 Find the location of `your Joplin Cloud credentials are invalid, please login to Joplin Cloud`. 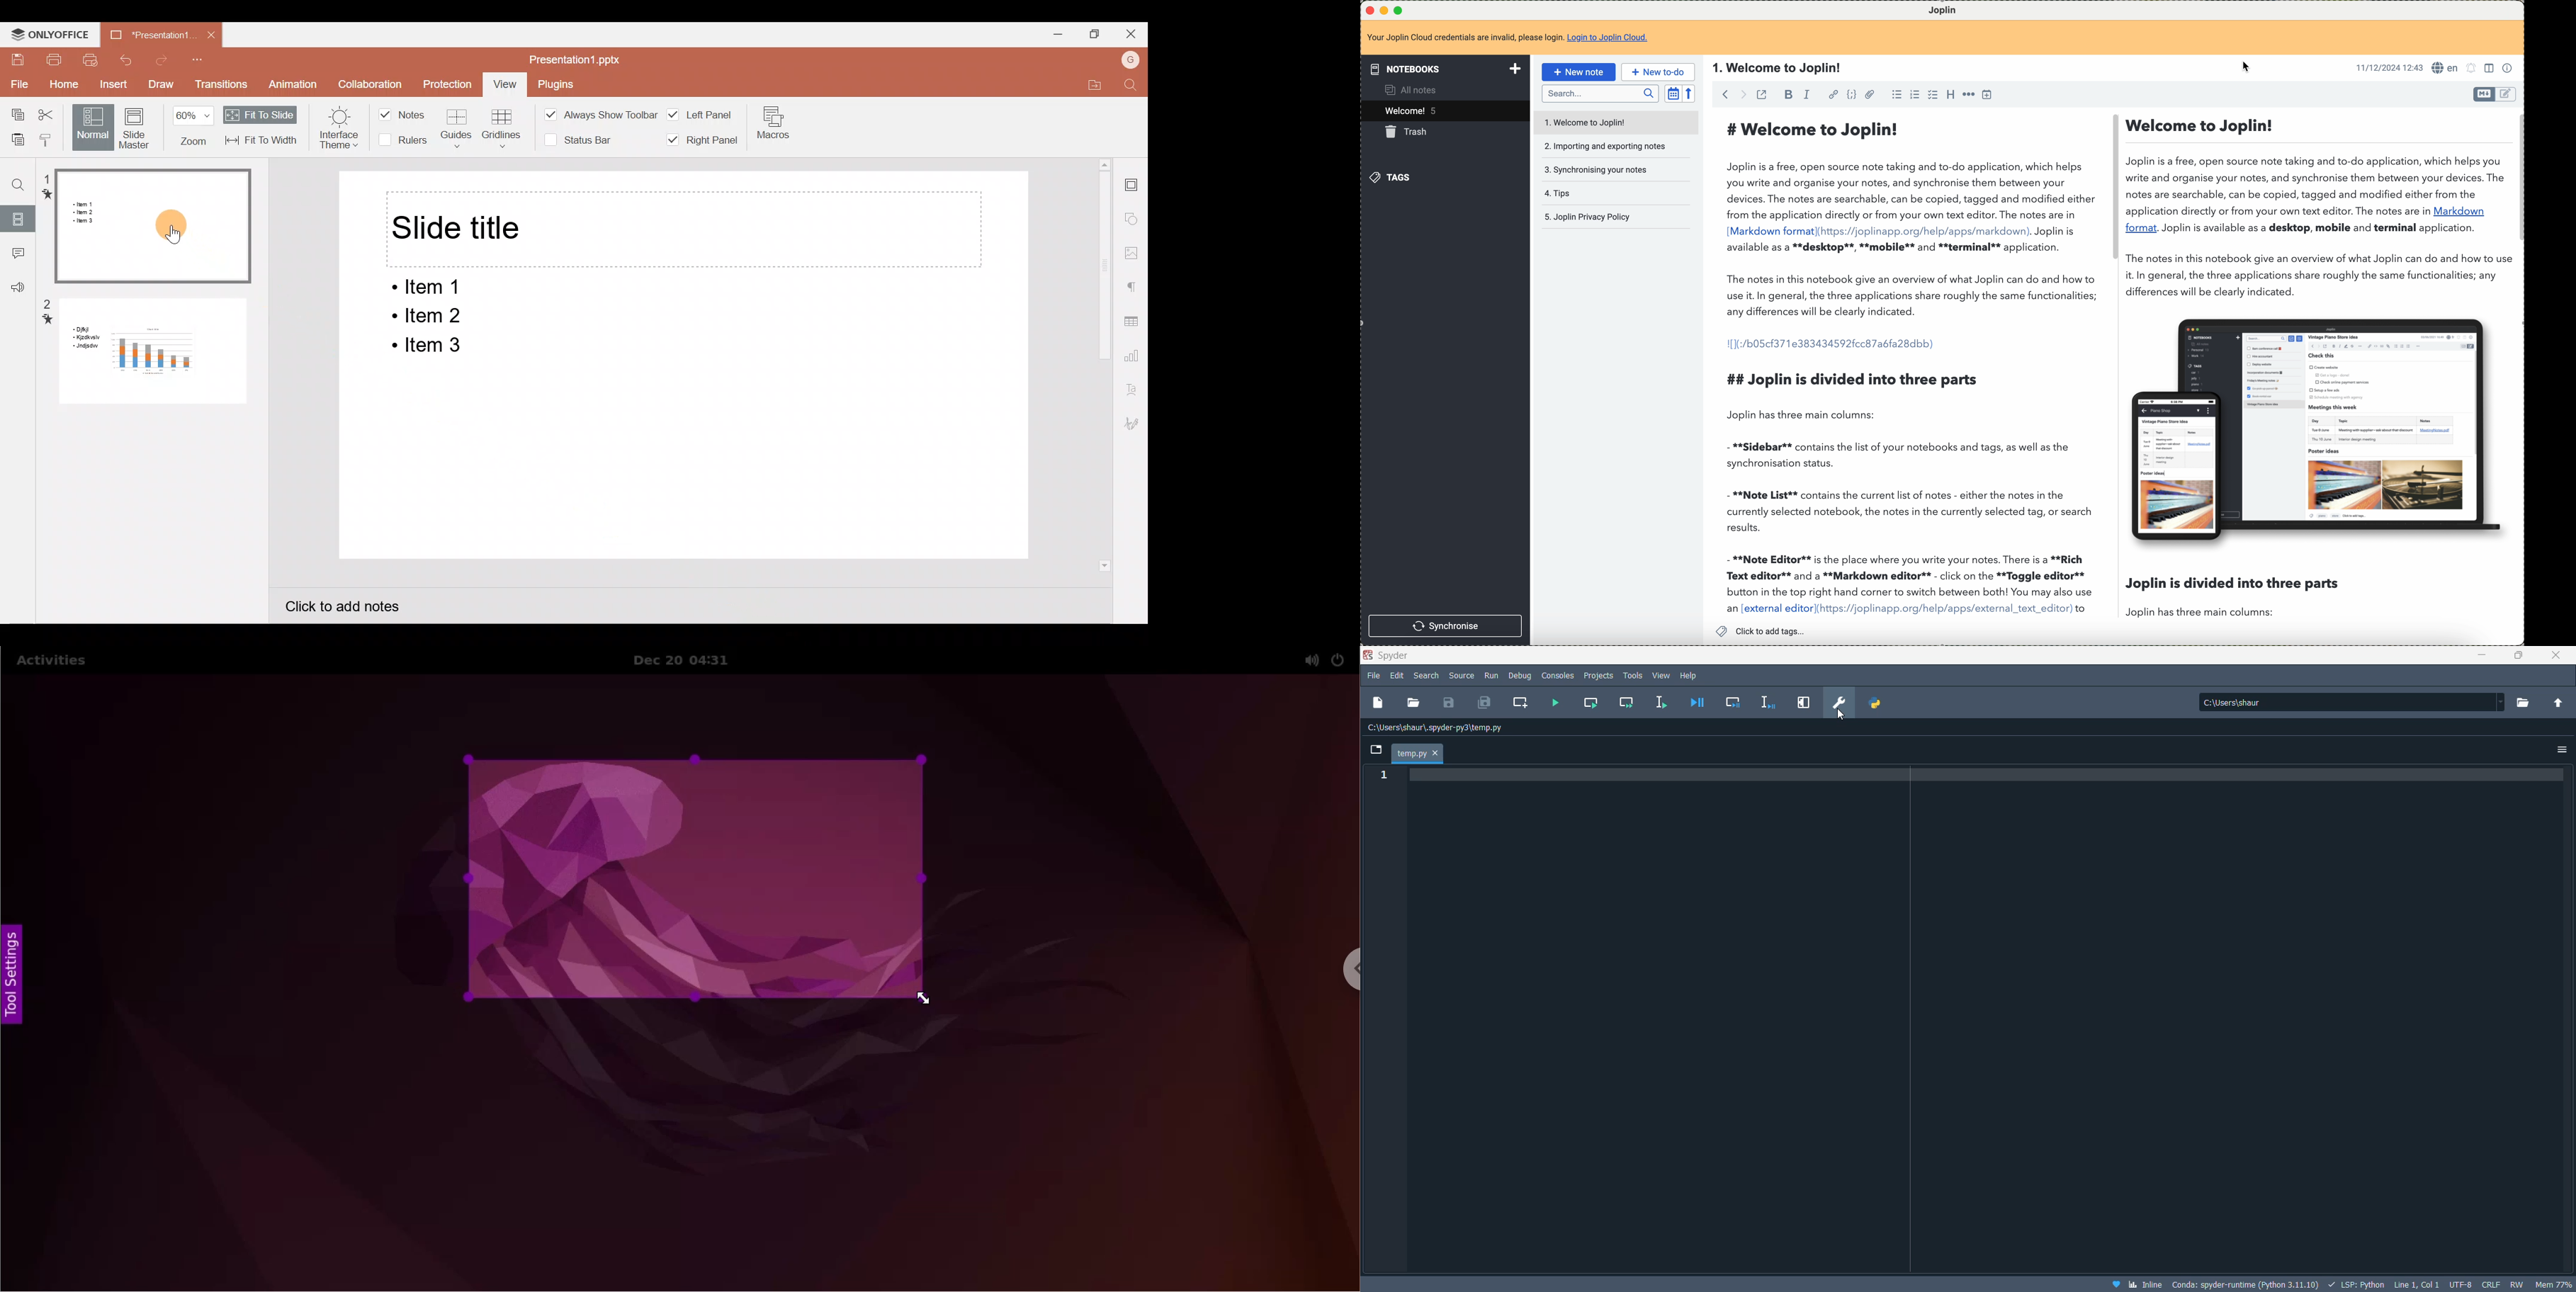

your Joplin Cloud credentials are invalid, please login to Joplin Cloud is located at coordinates (1508, 37).